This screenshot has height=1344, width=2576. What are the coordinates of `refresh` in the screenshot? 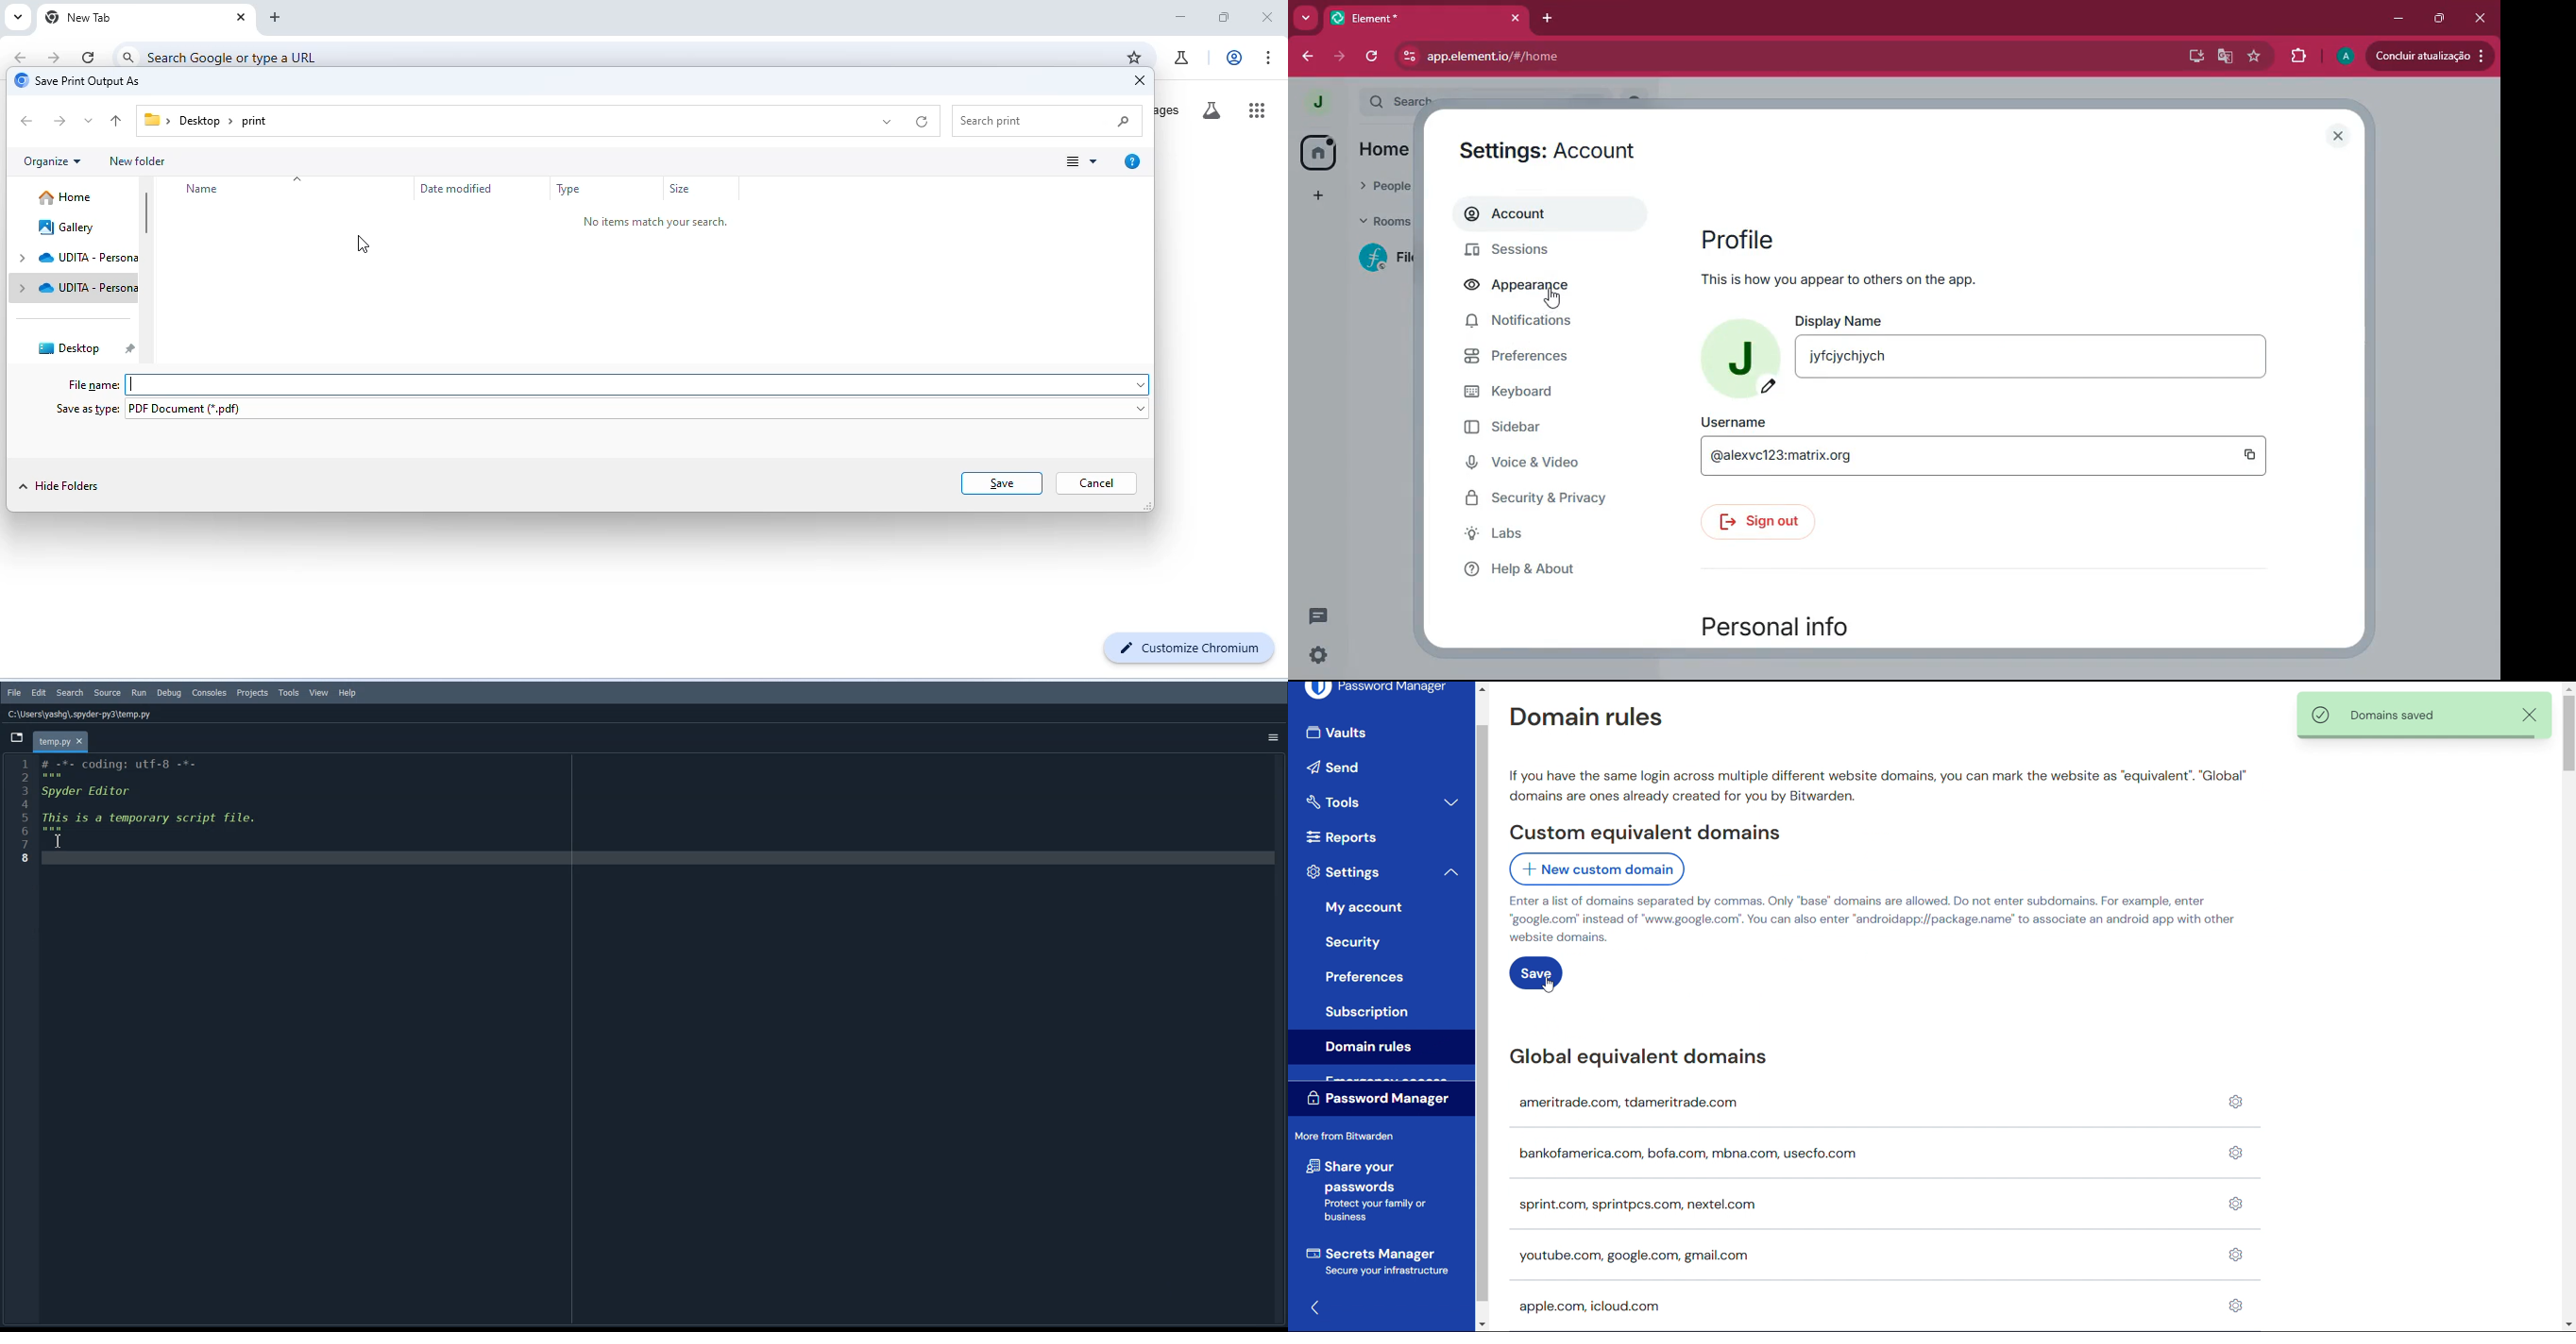 It's located at (90, 57).